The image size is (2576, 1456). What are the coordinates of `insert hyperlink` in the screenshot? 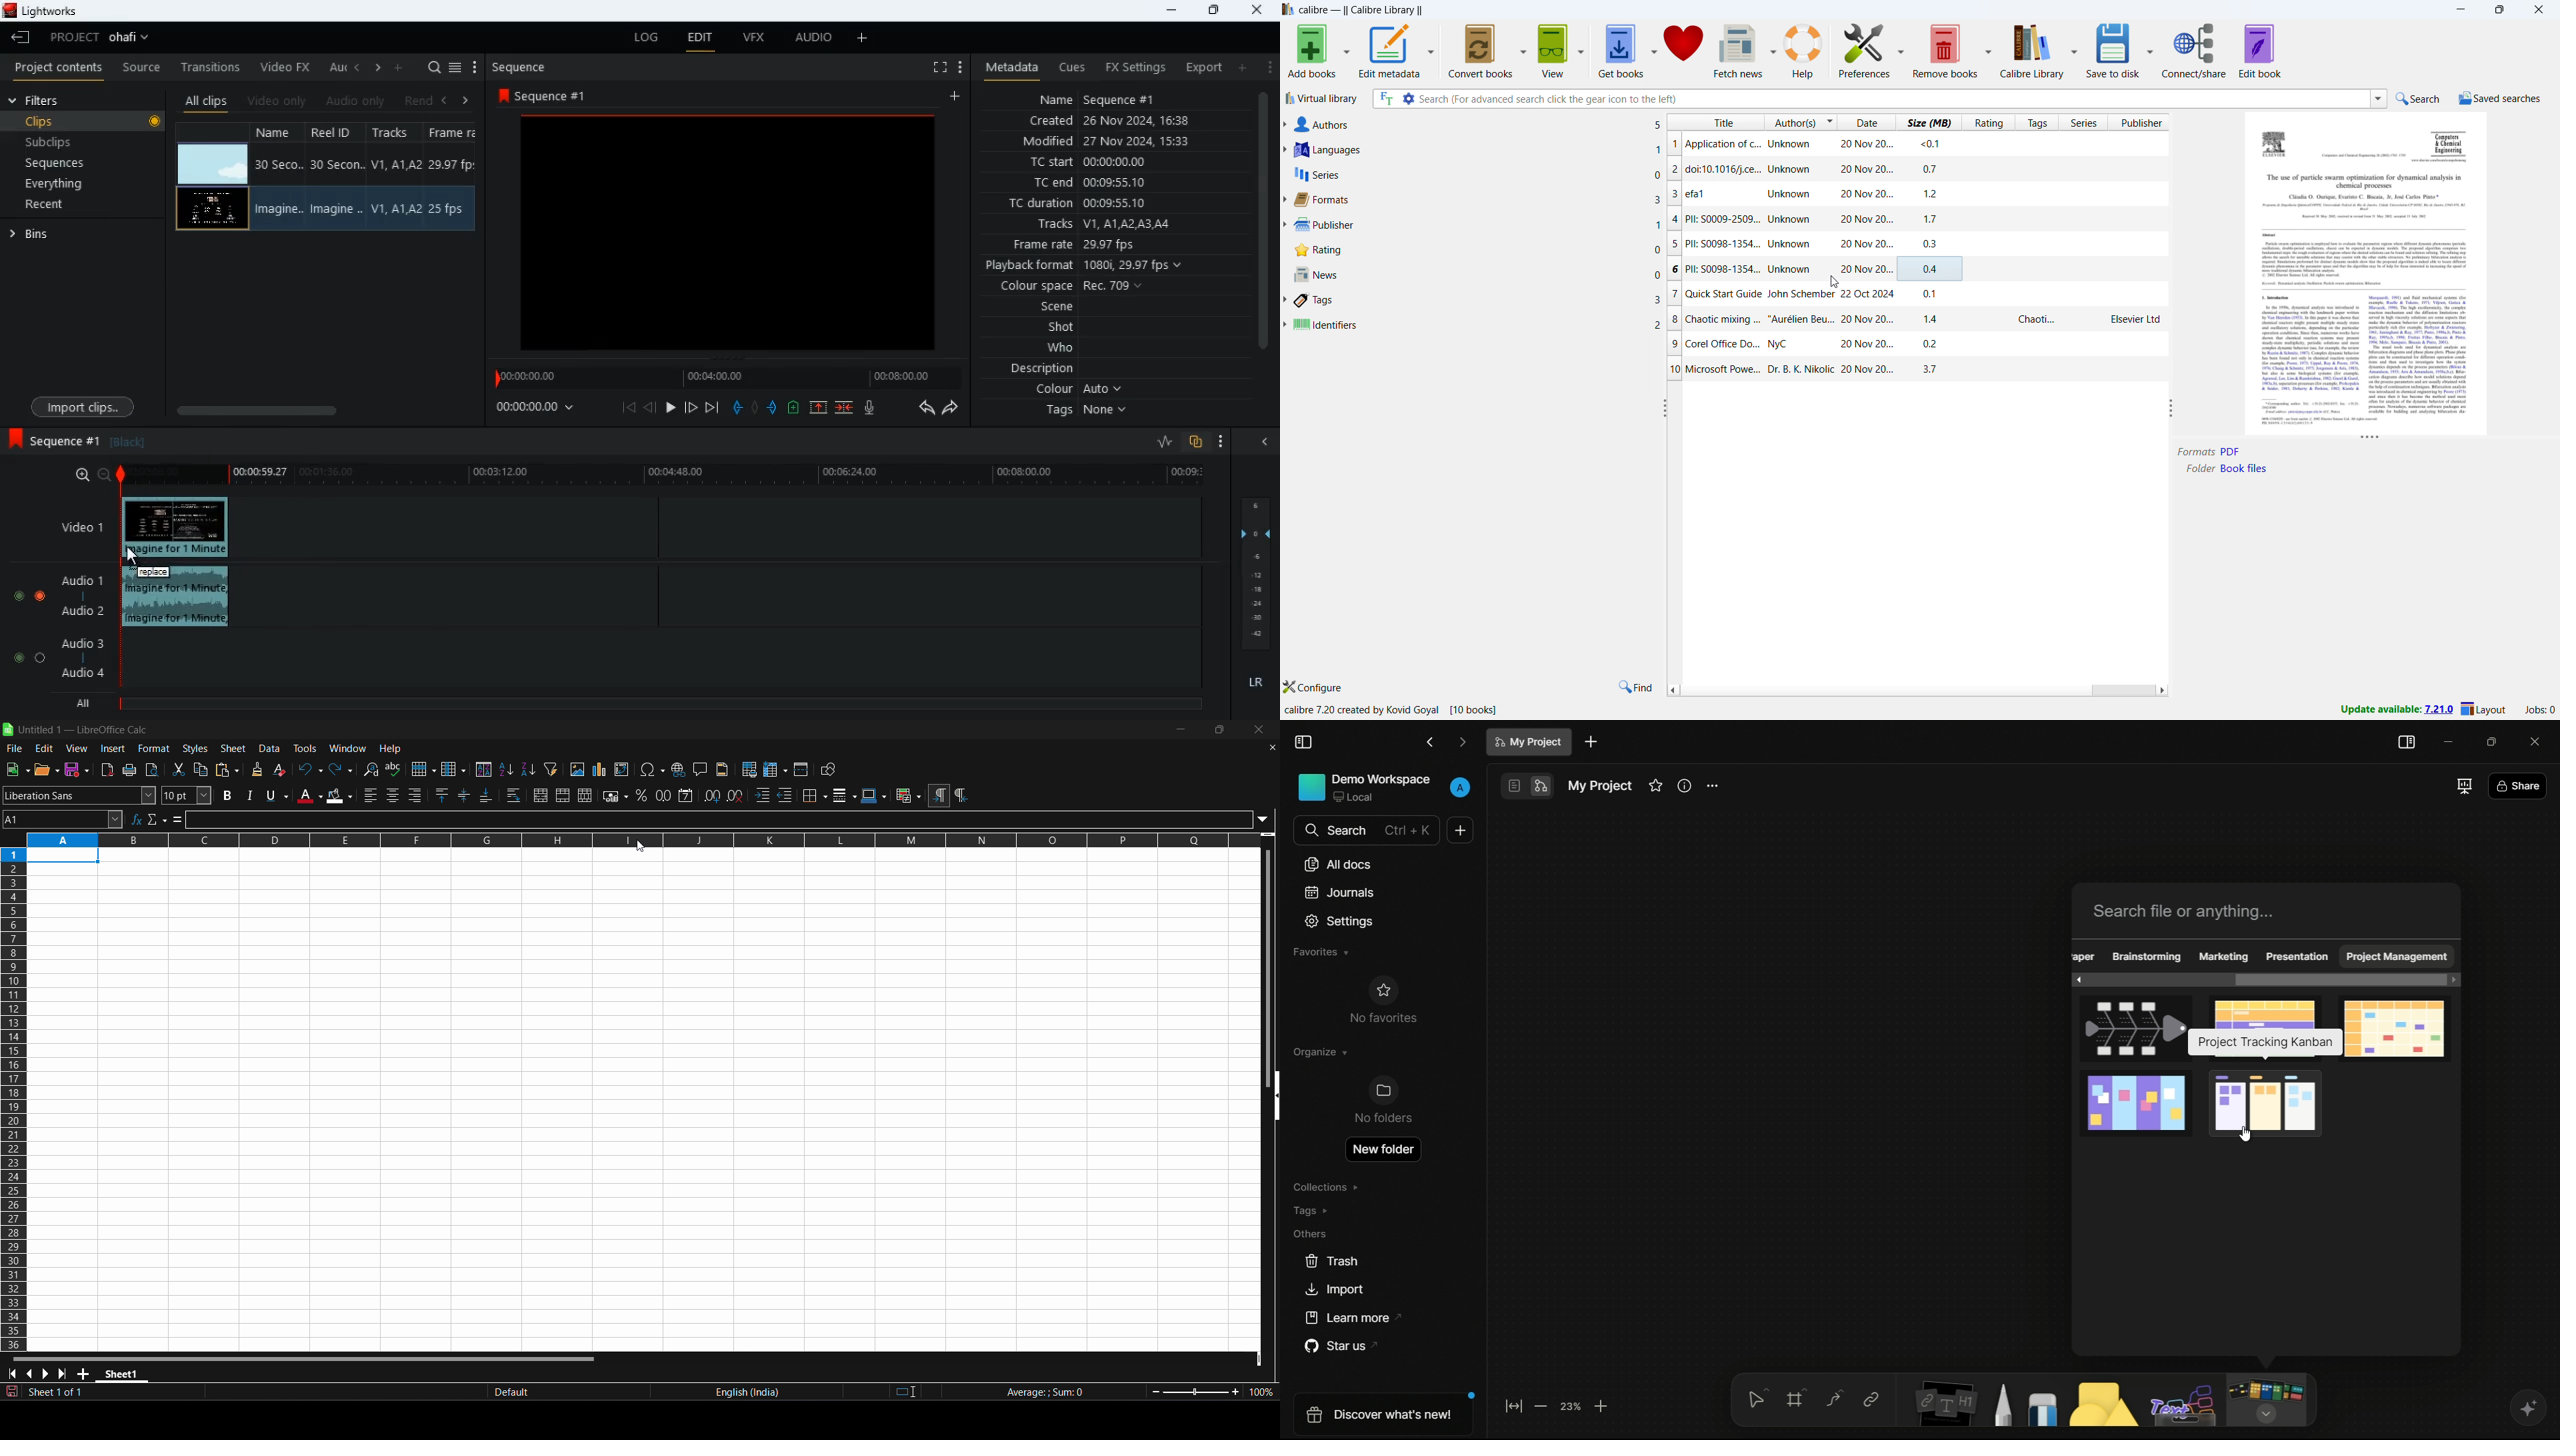 It's located at (680, 769).